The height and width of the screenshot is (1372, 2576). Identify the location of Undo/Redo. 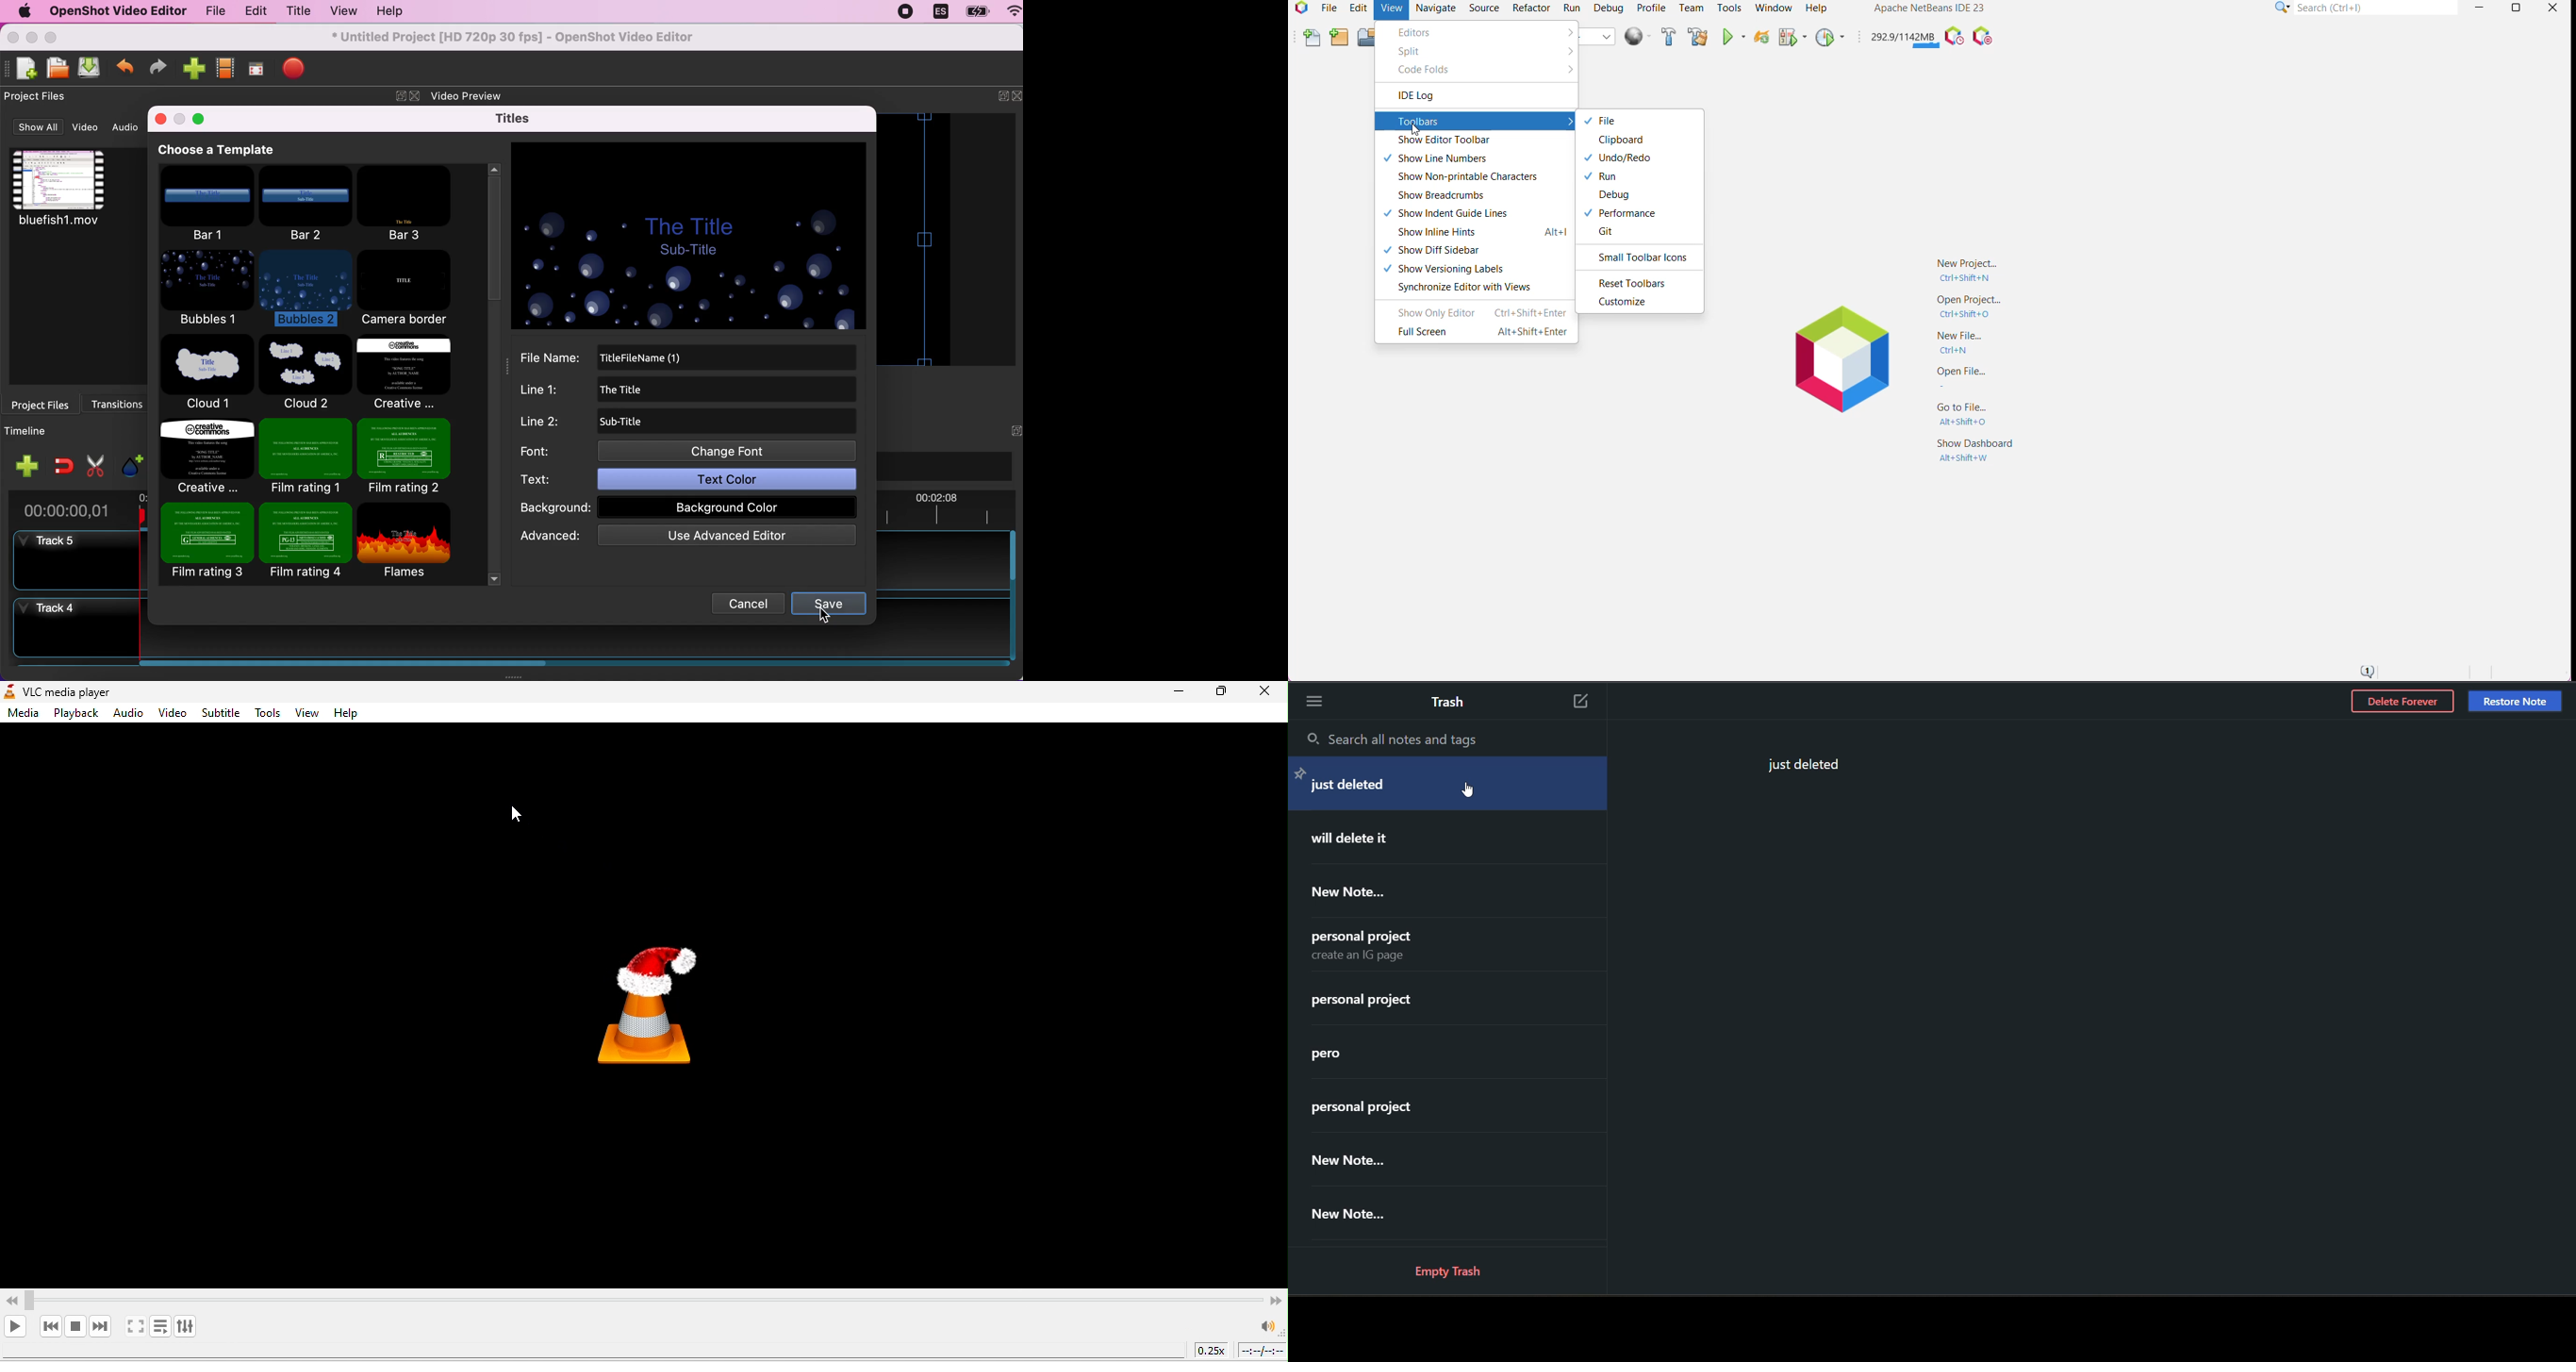
(1621, 158).